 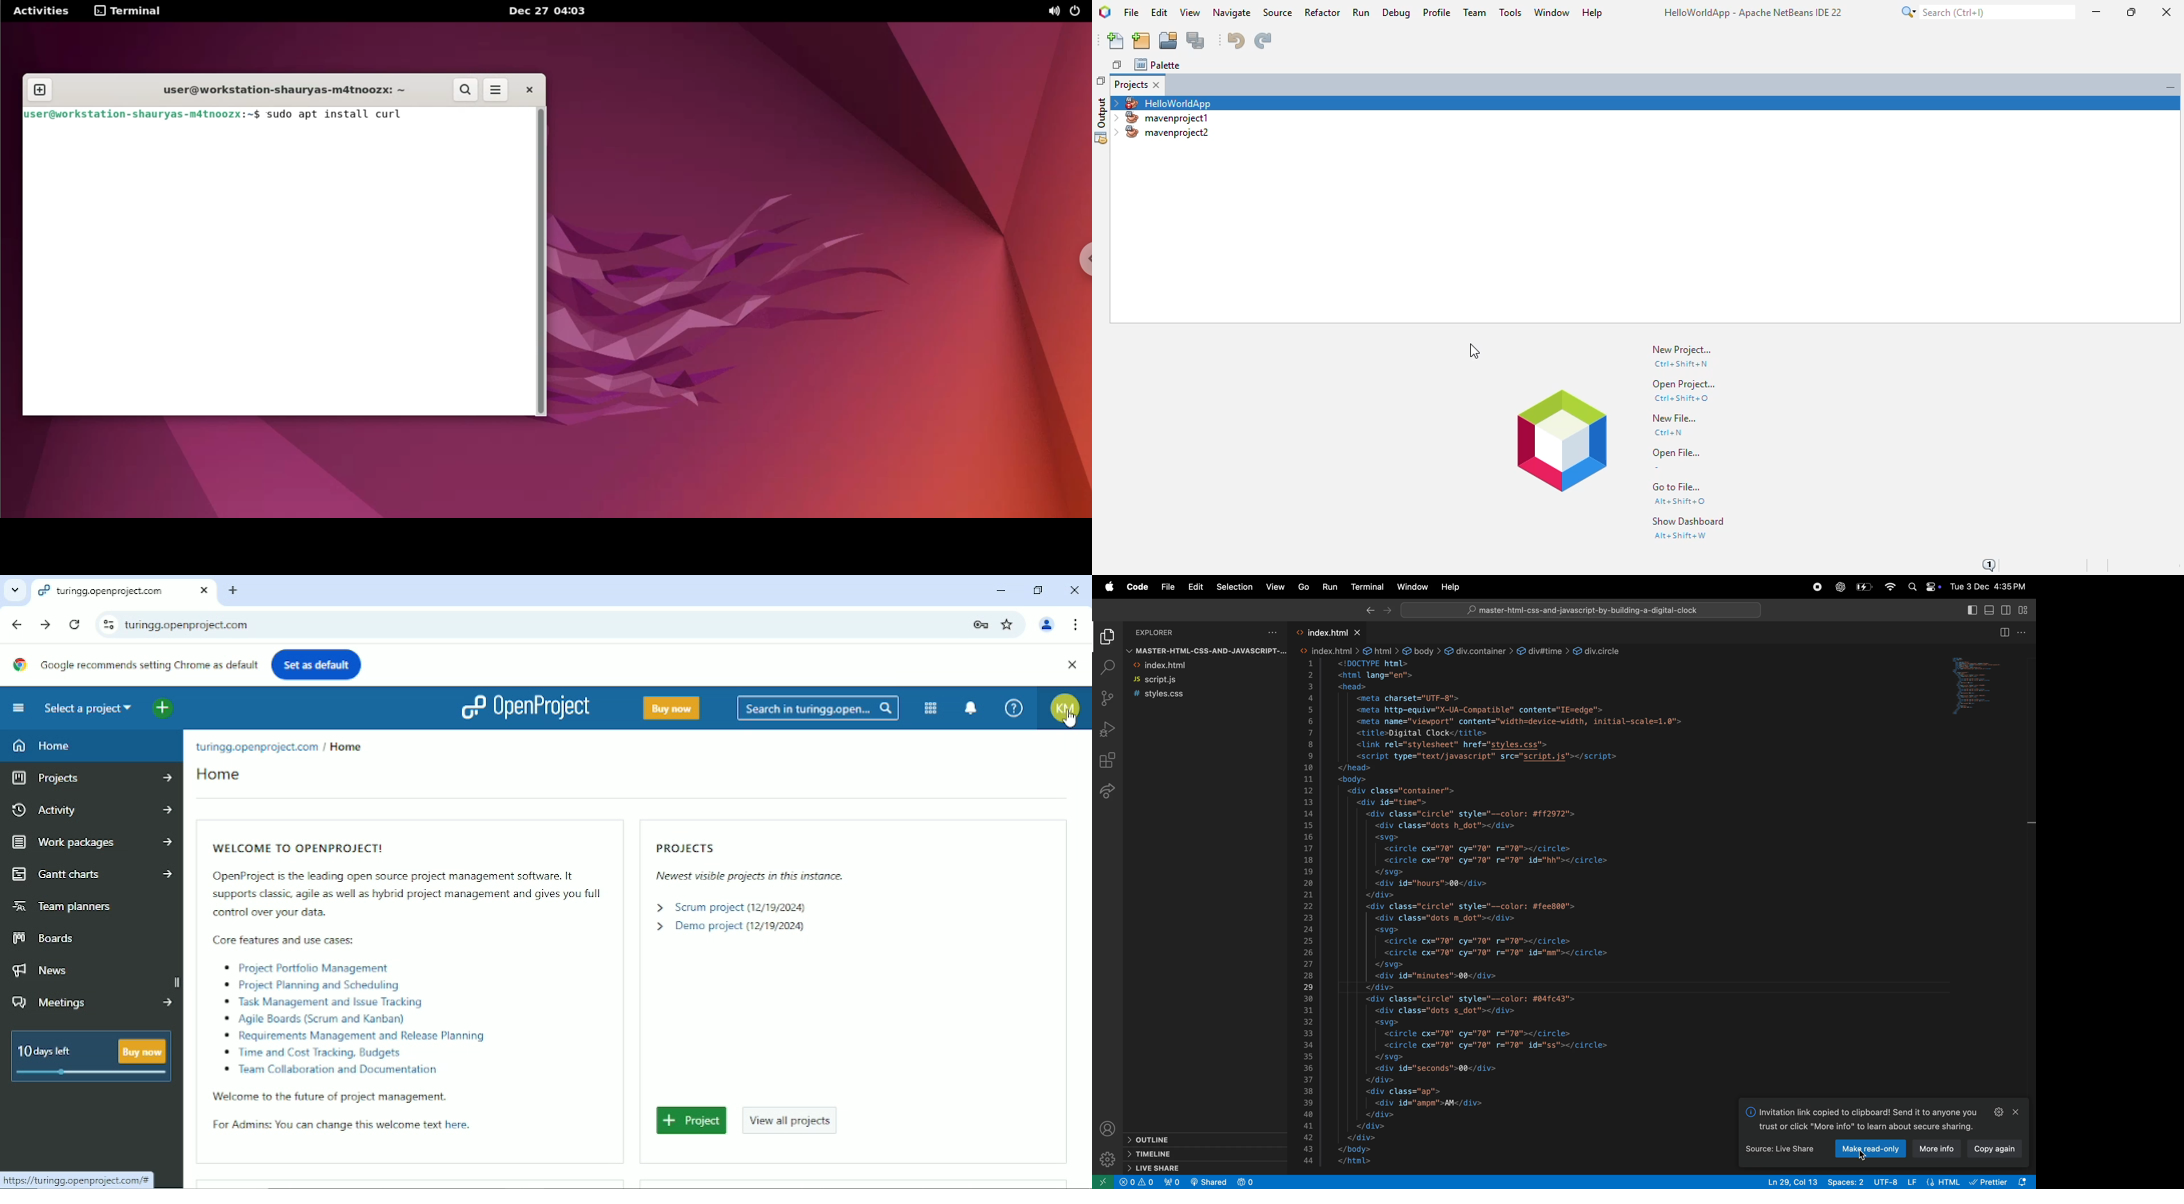 I want to click on ‘Welcome to the future of project management., so click(x=329, y=1097).